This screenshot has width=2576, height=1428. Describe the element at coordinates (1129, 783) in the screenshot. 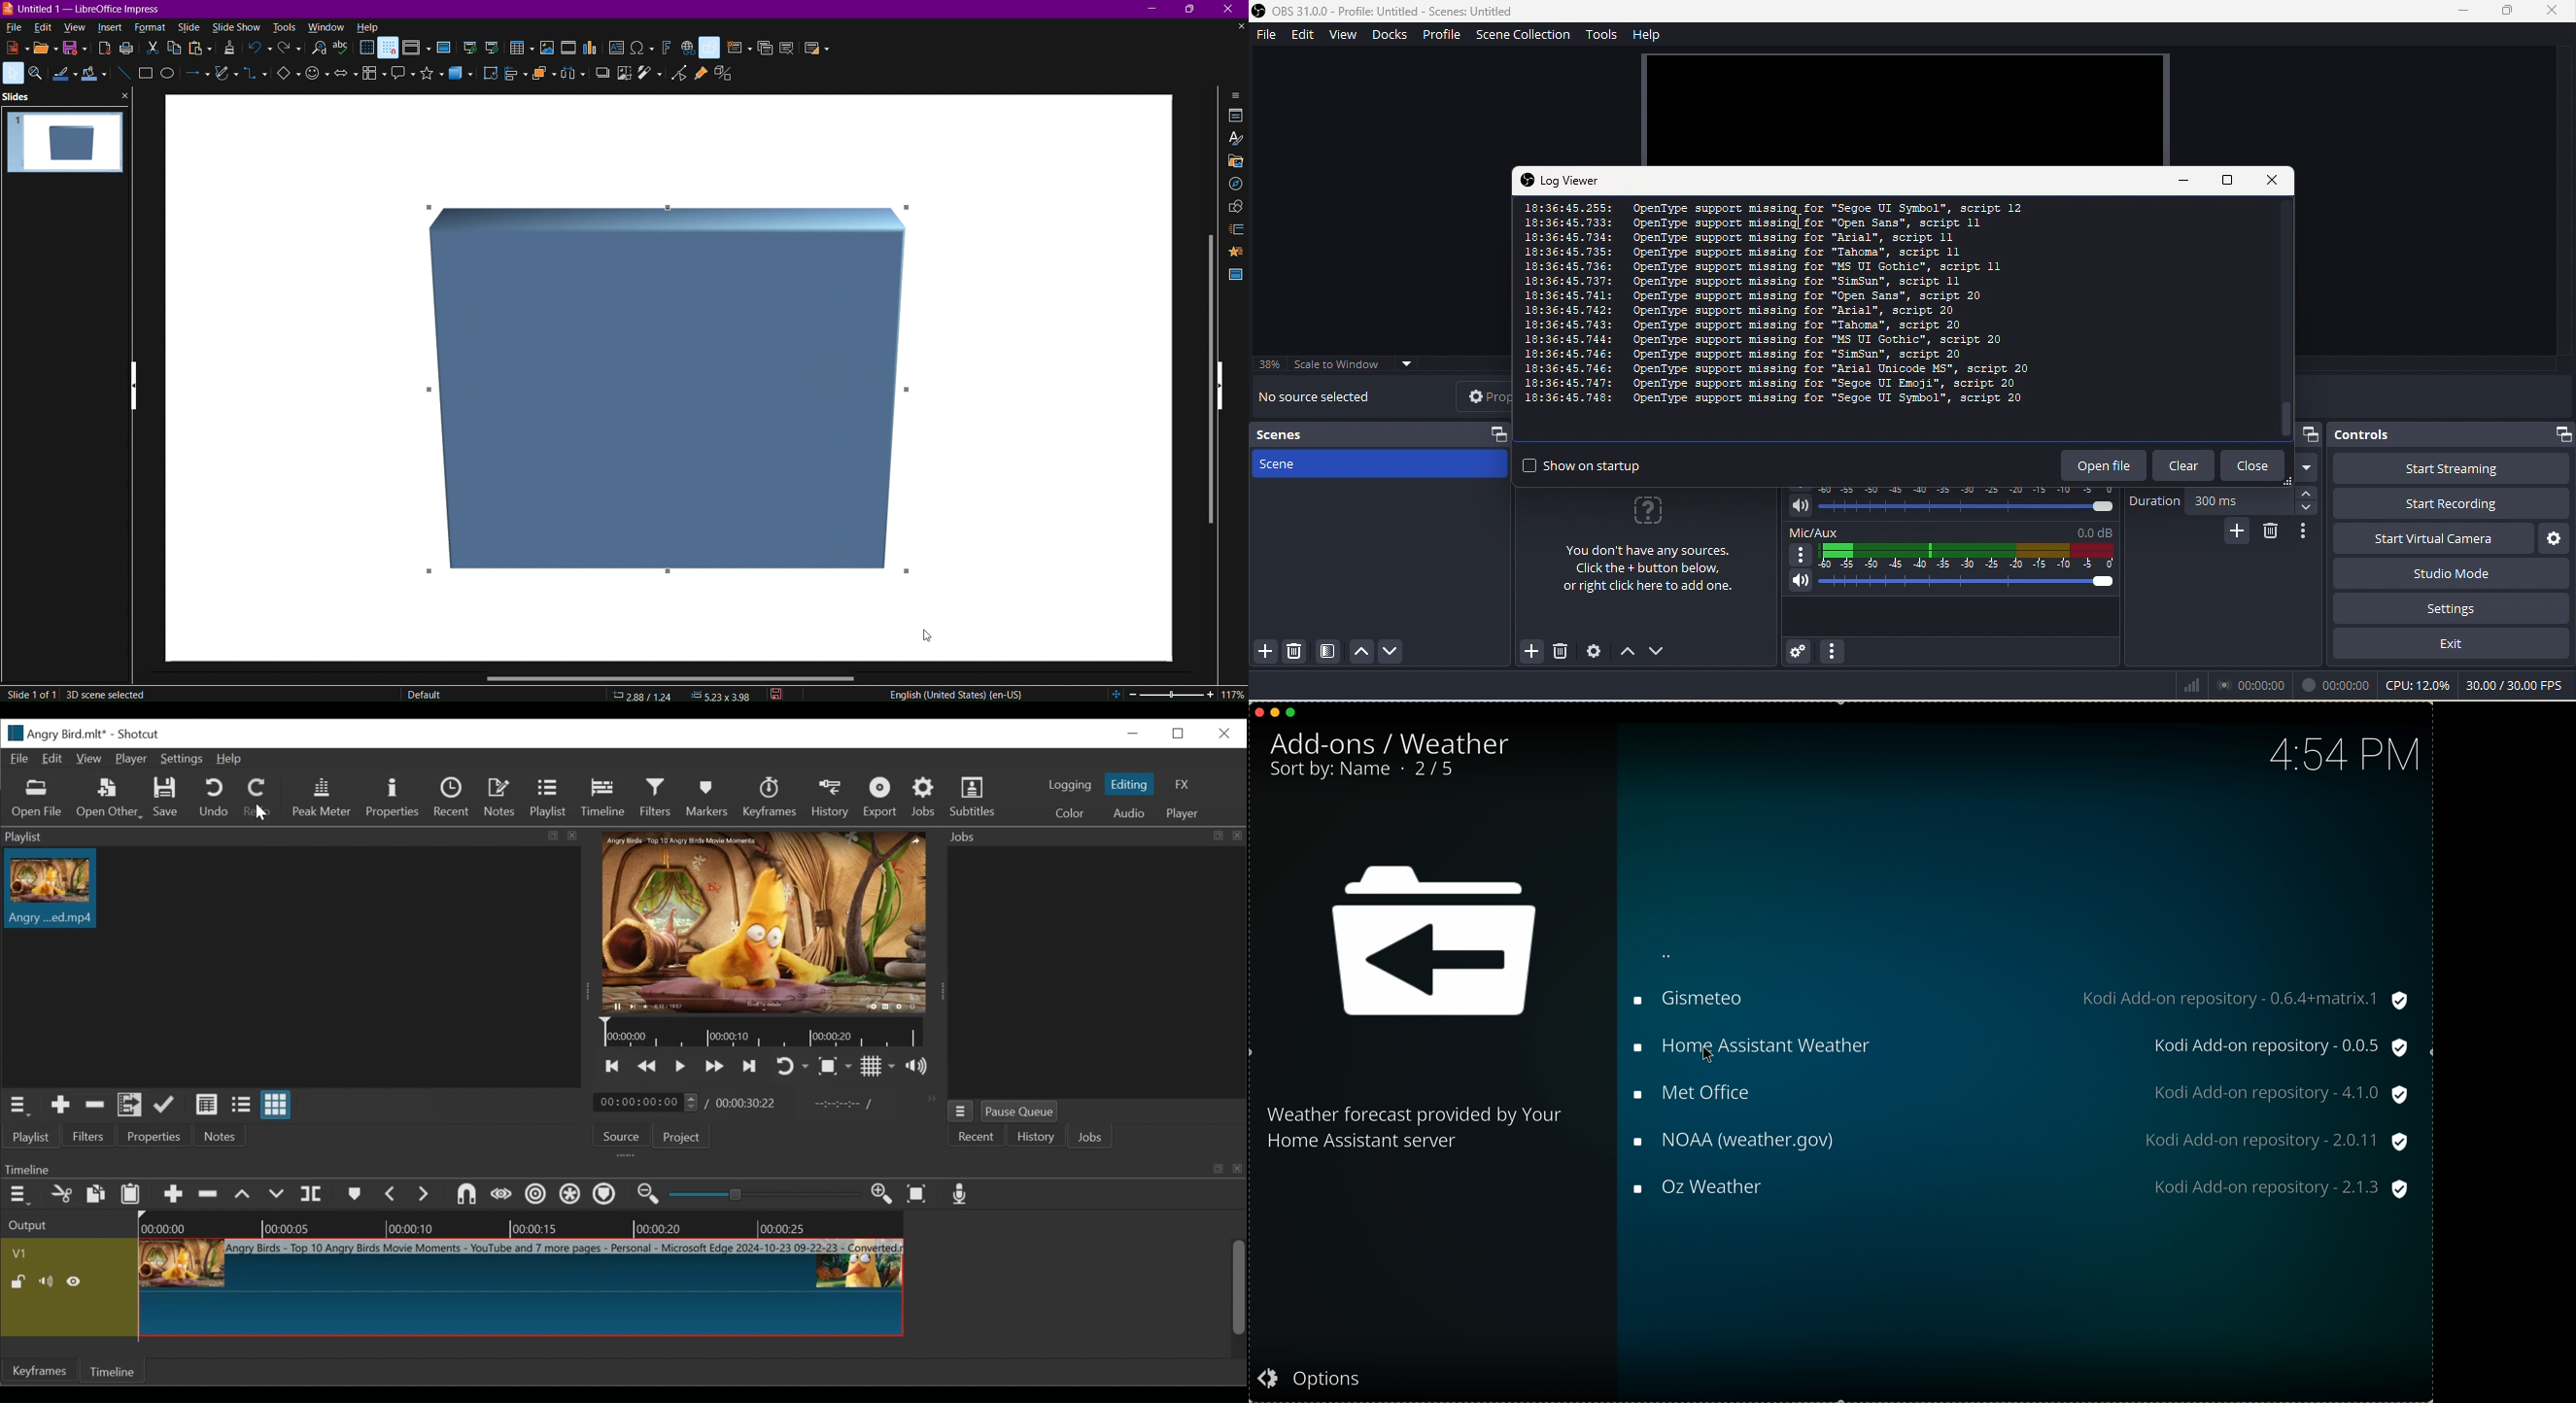

I see `Editing` at that location.